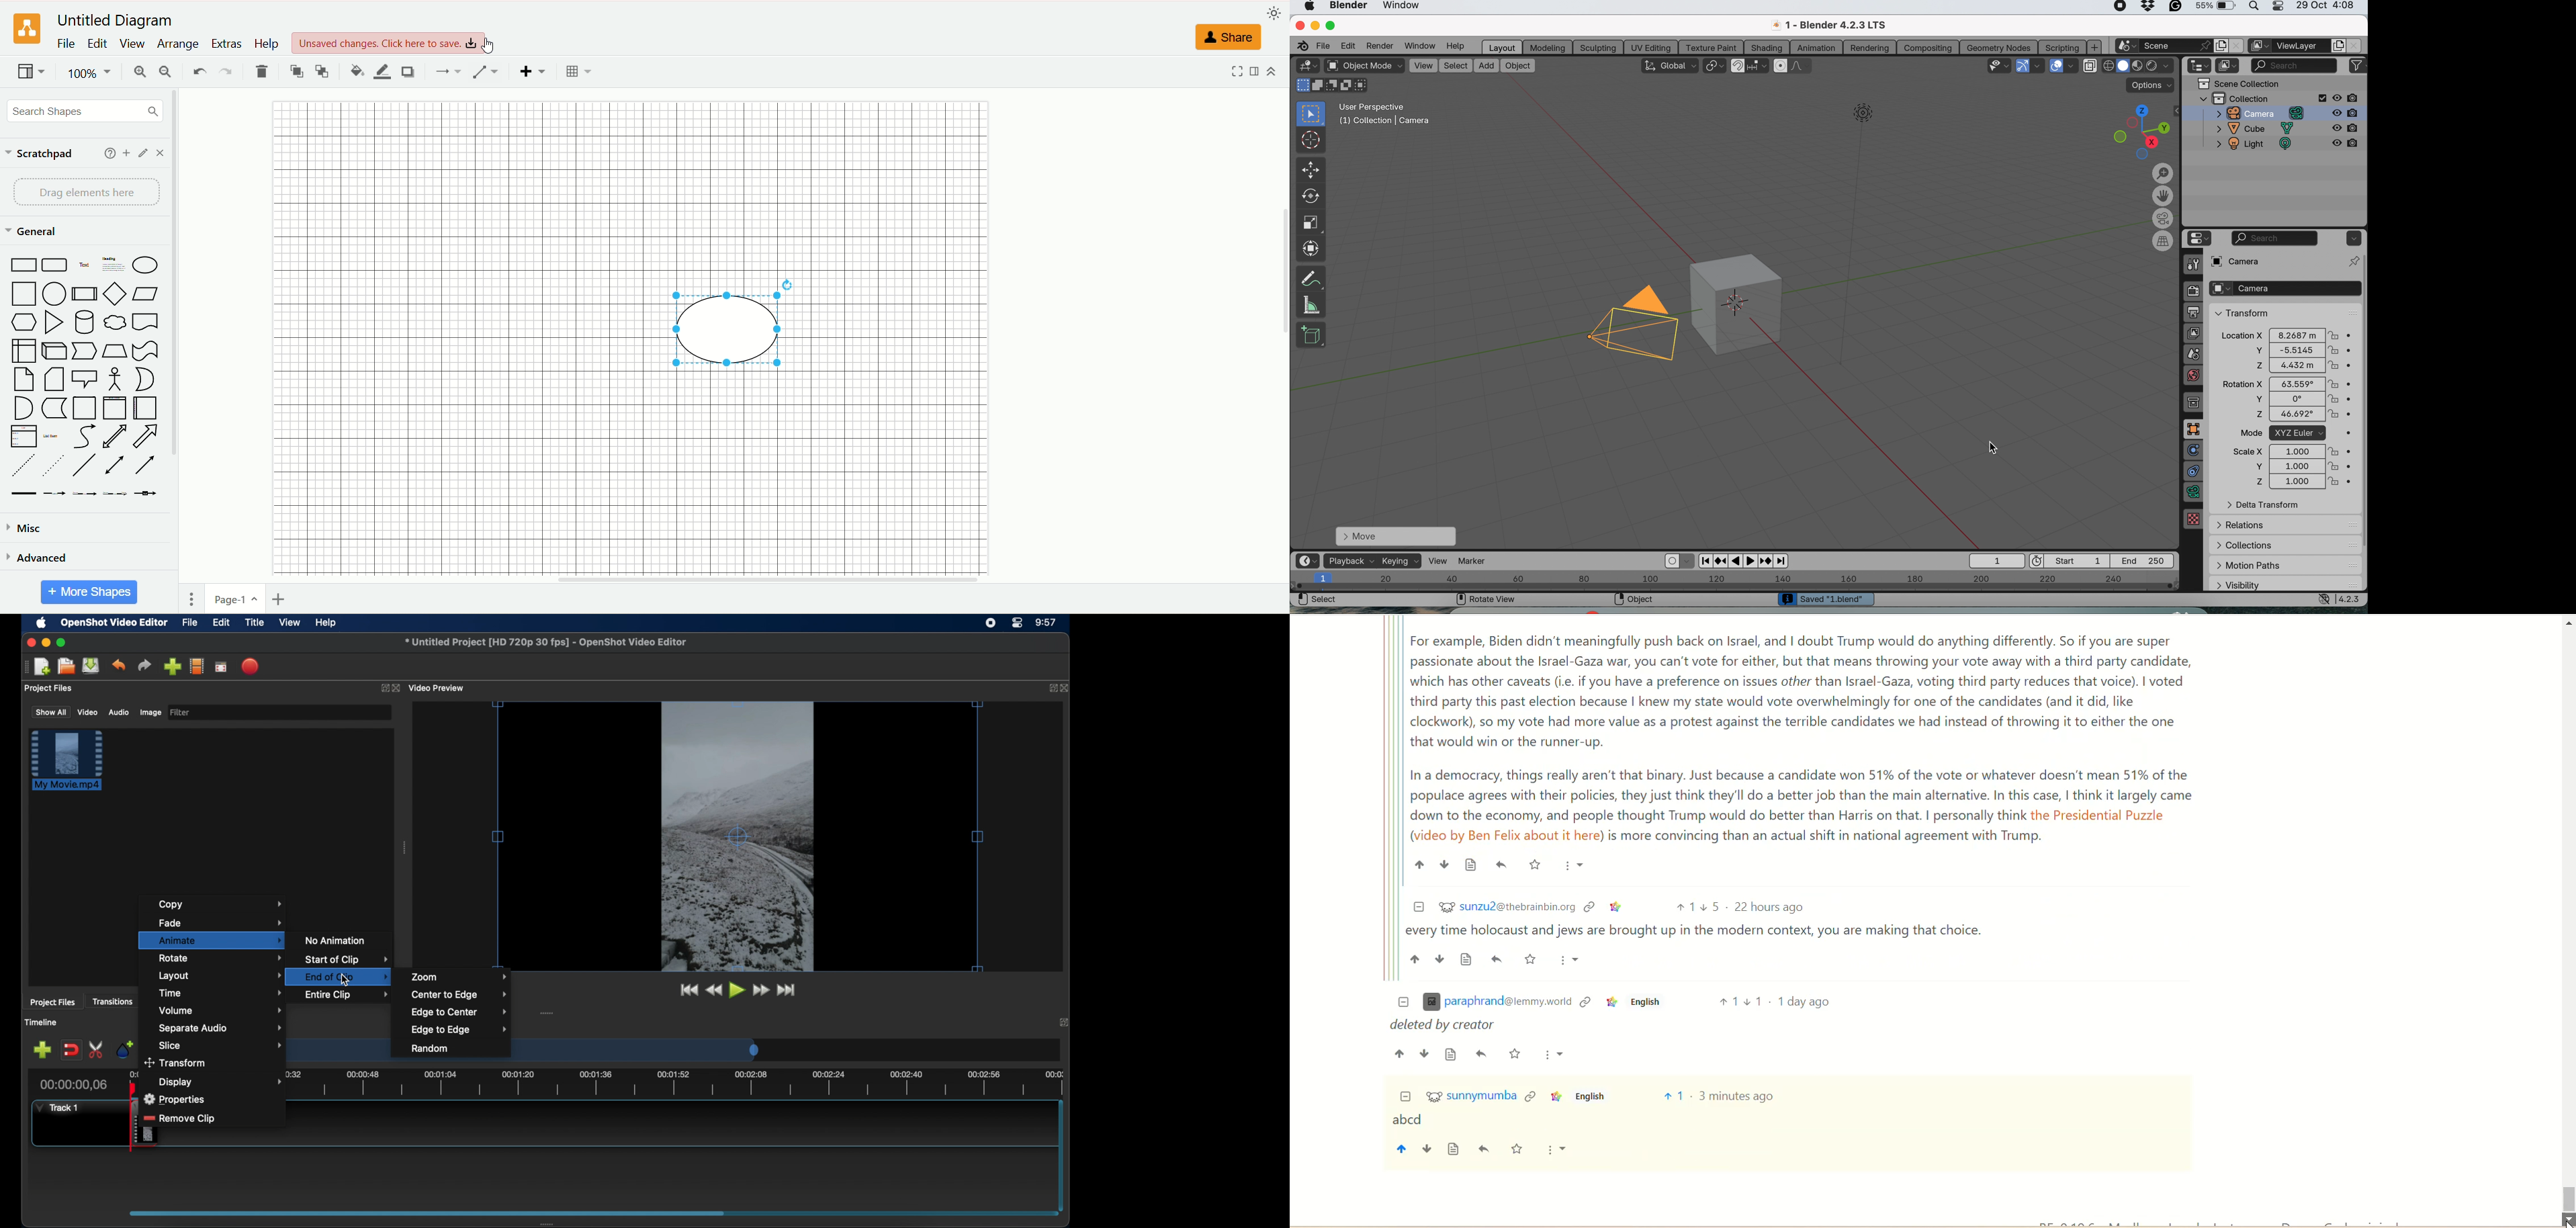 The width and height of the screenshot is (2576, 1232). Describe the element at coordinates (2072, 67) in the screenshot. I see `overlays` at that location.